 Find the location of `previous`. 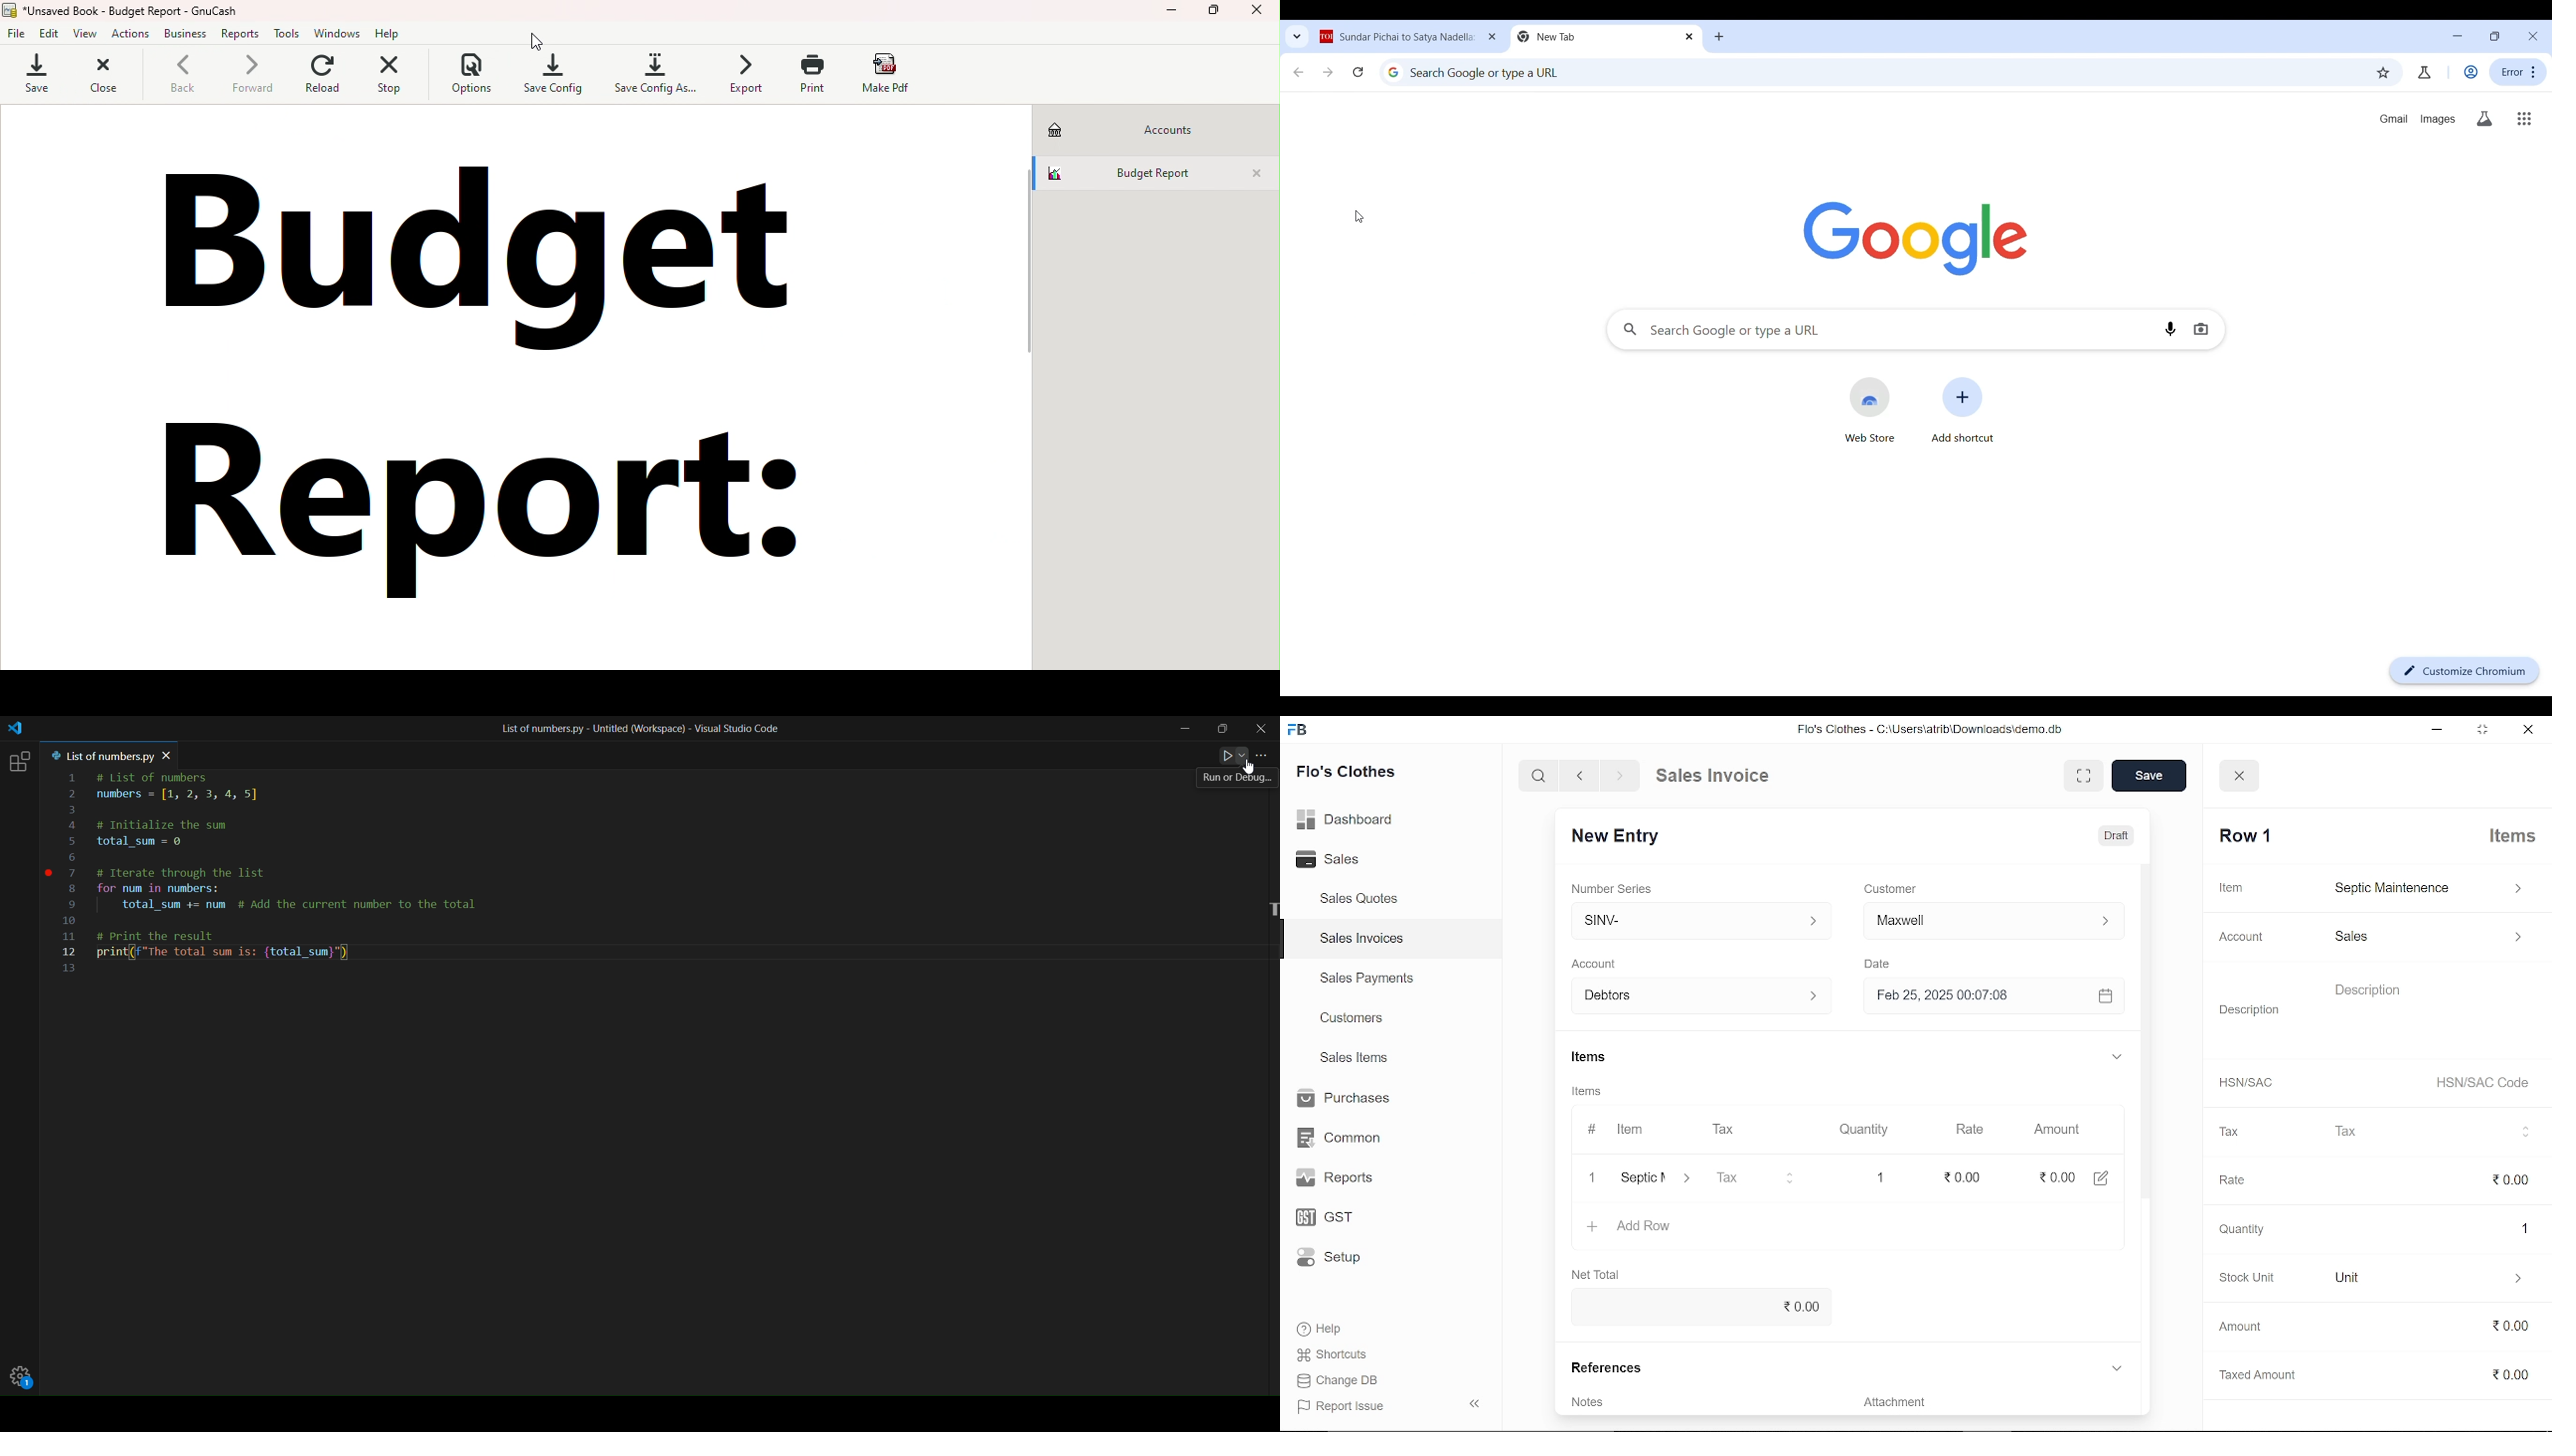

previous is located at coordinates (1581, 776).